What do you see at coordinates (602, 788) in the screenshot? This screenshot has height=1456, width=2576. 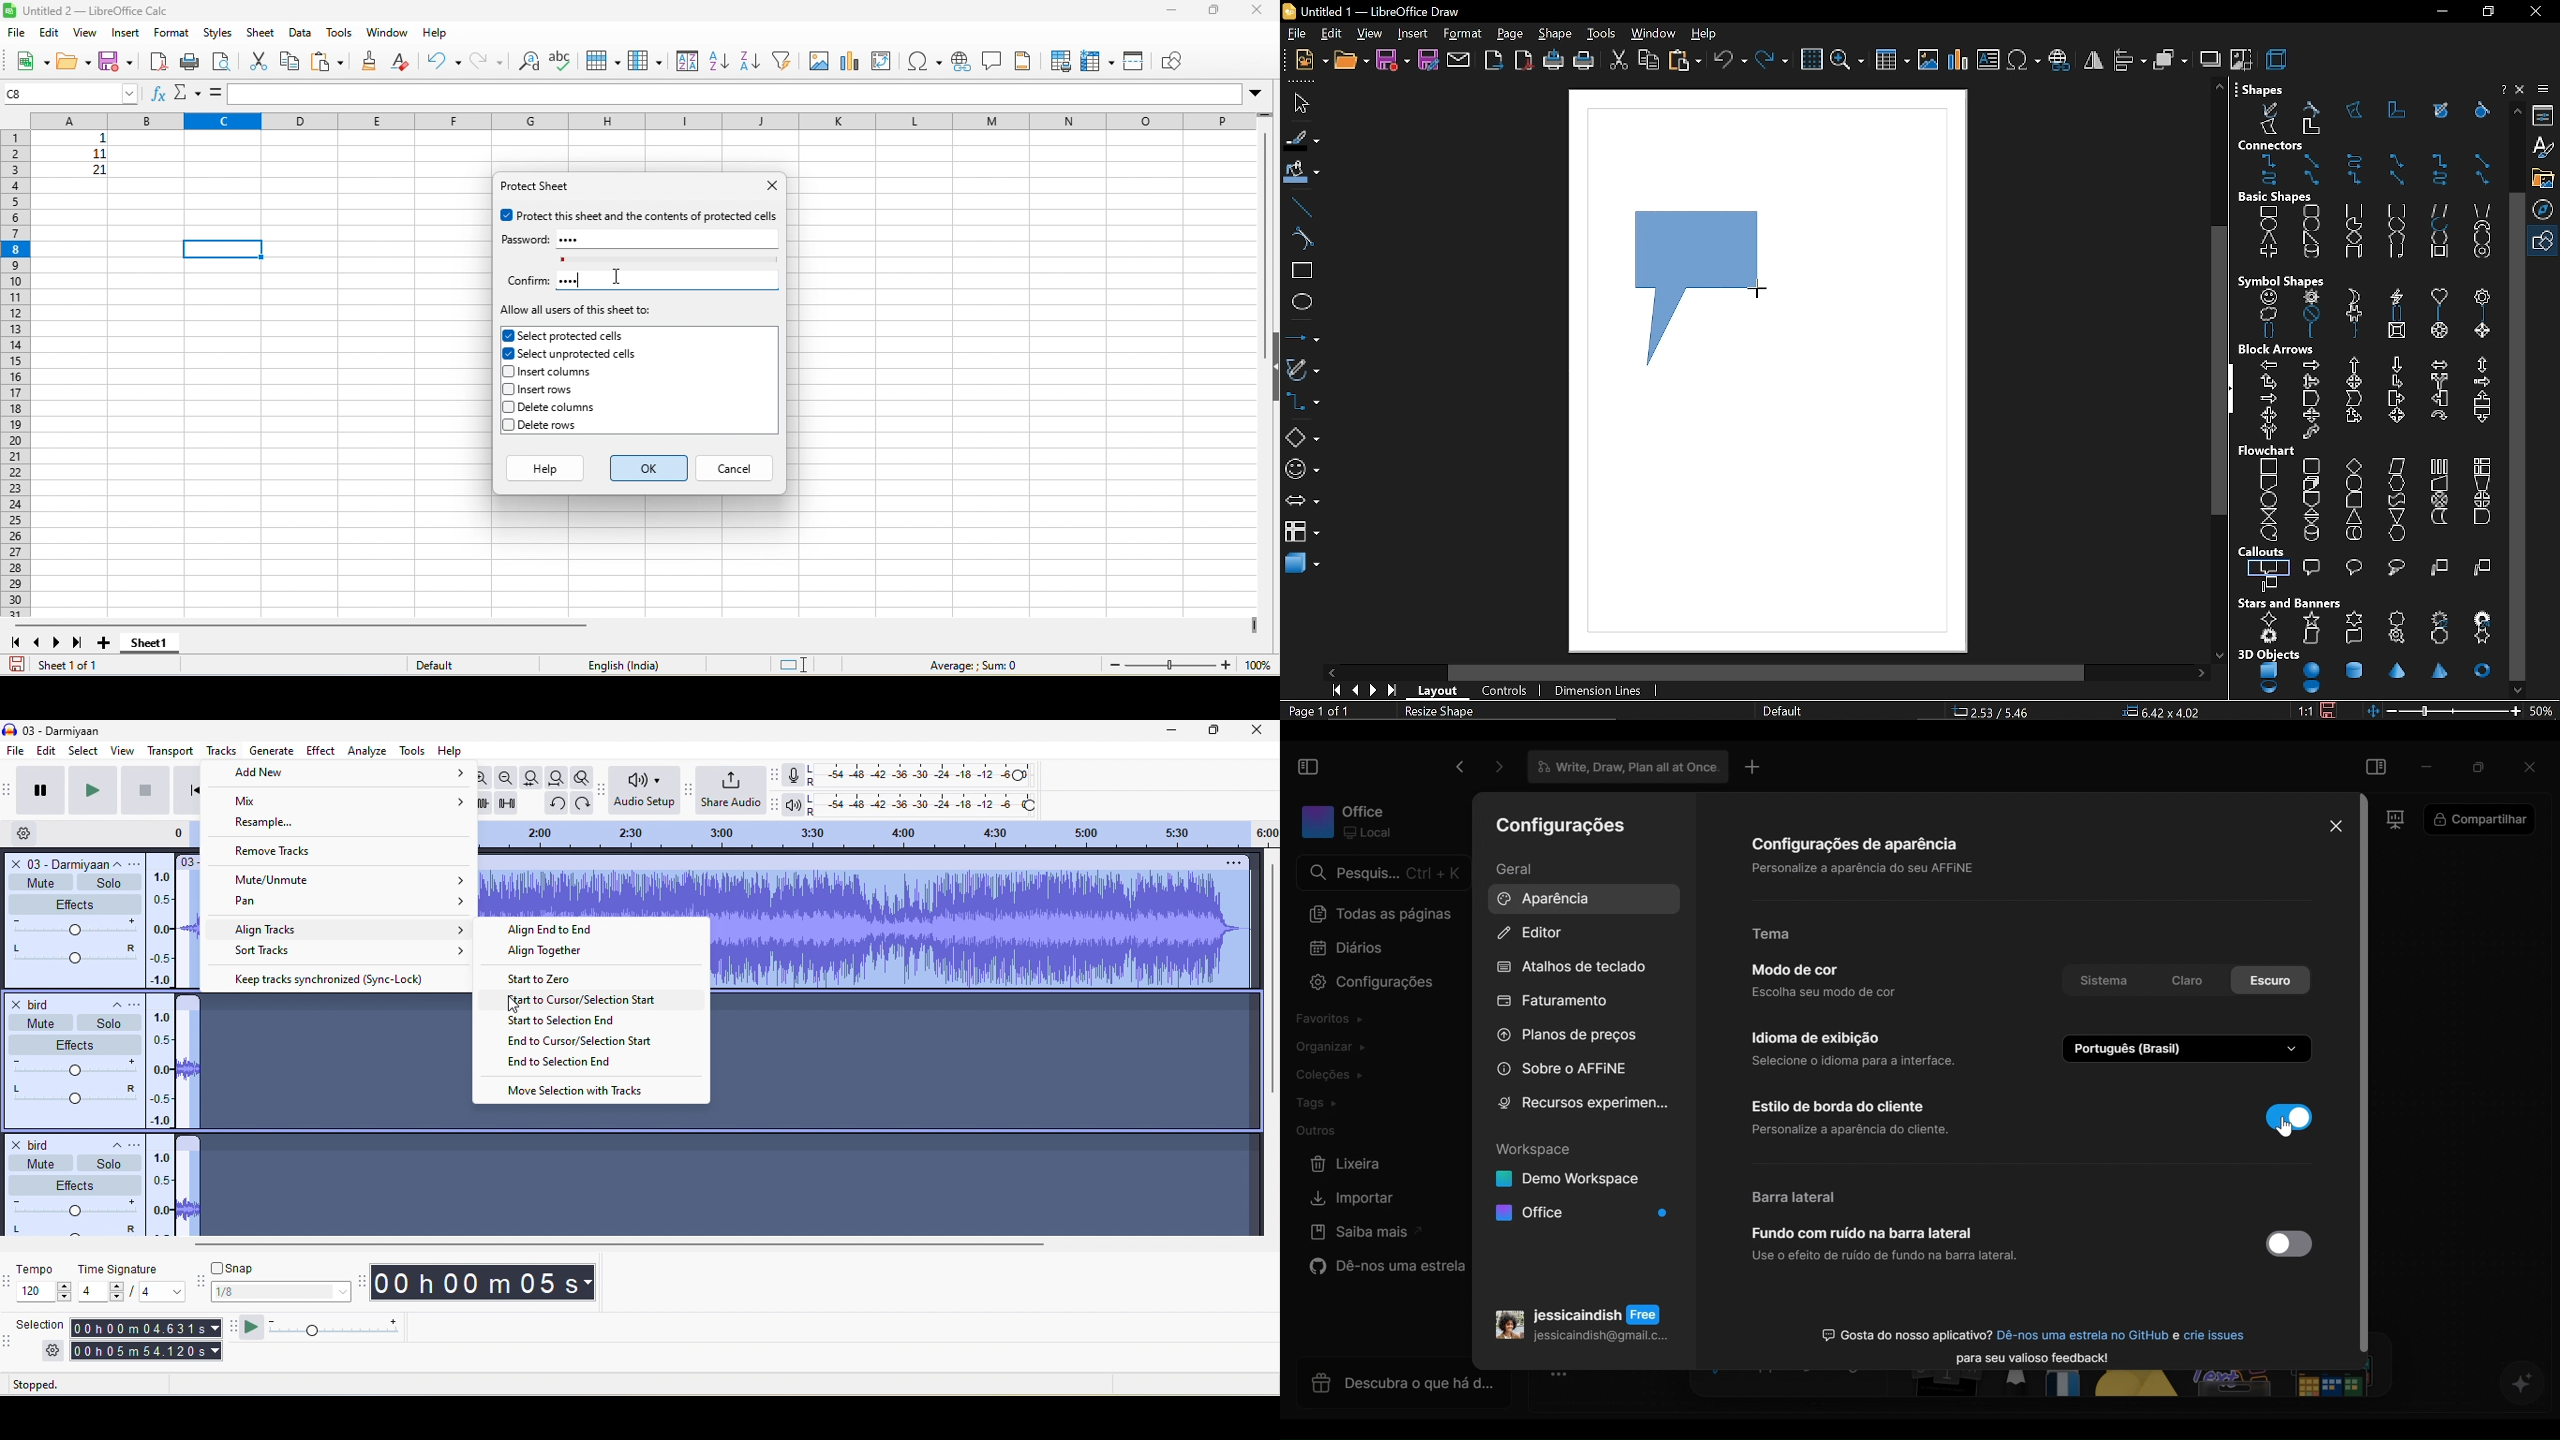 I see `audacity audio setup toolbar` at bounding box center [602, 788].